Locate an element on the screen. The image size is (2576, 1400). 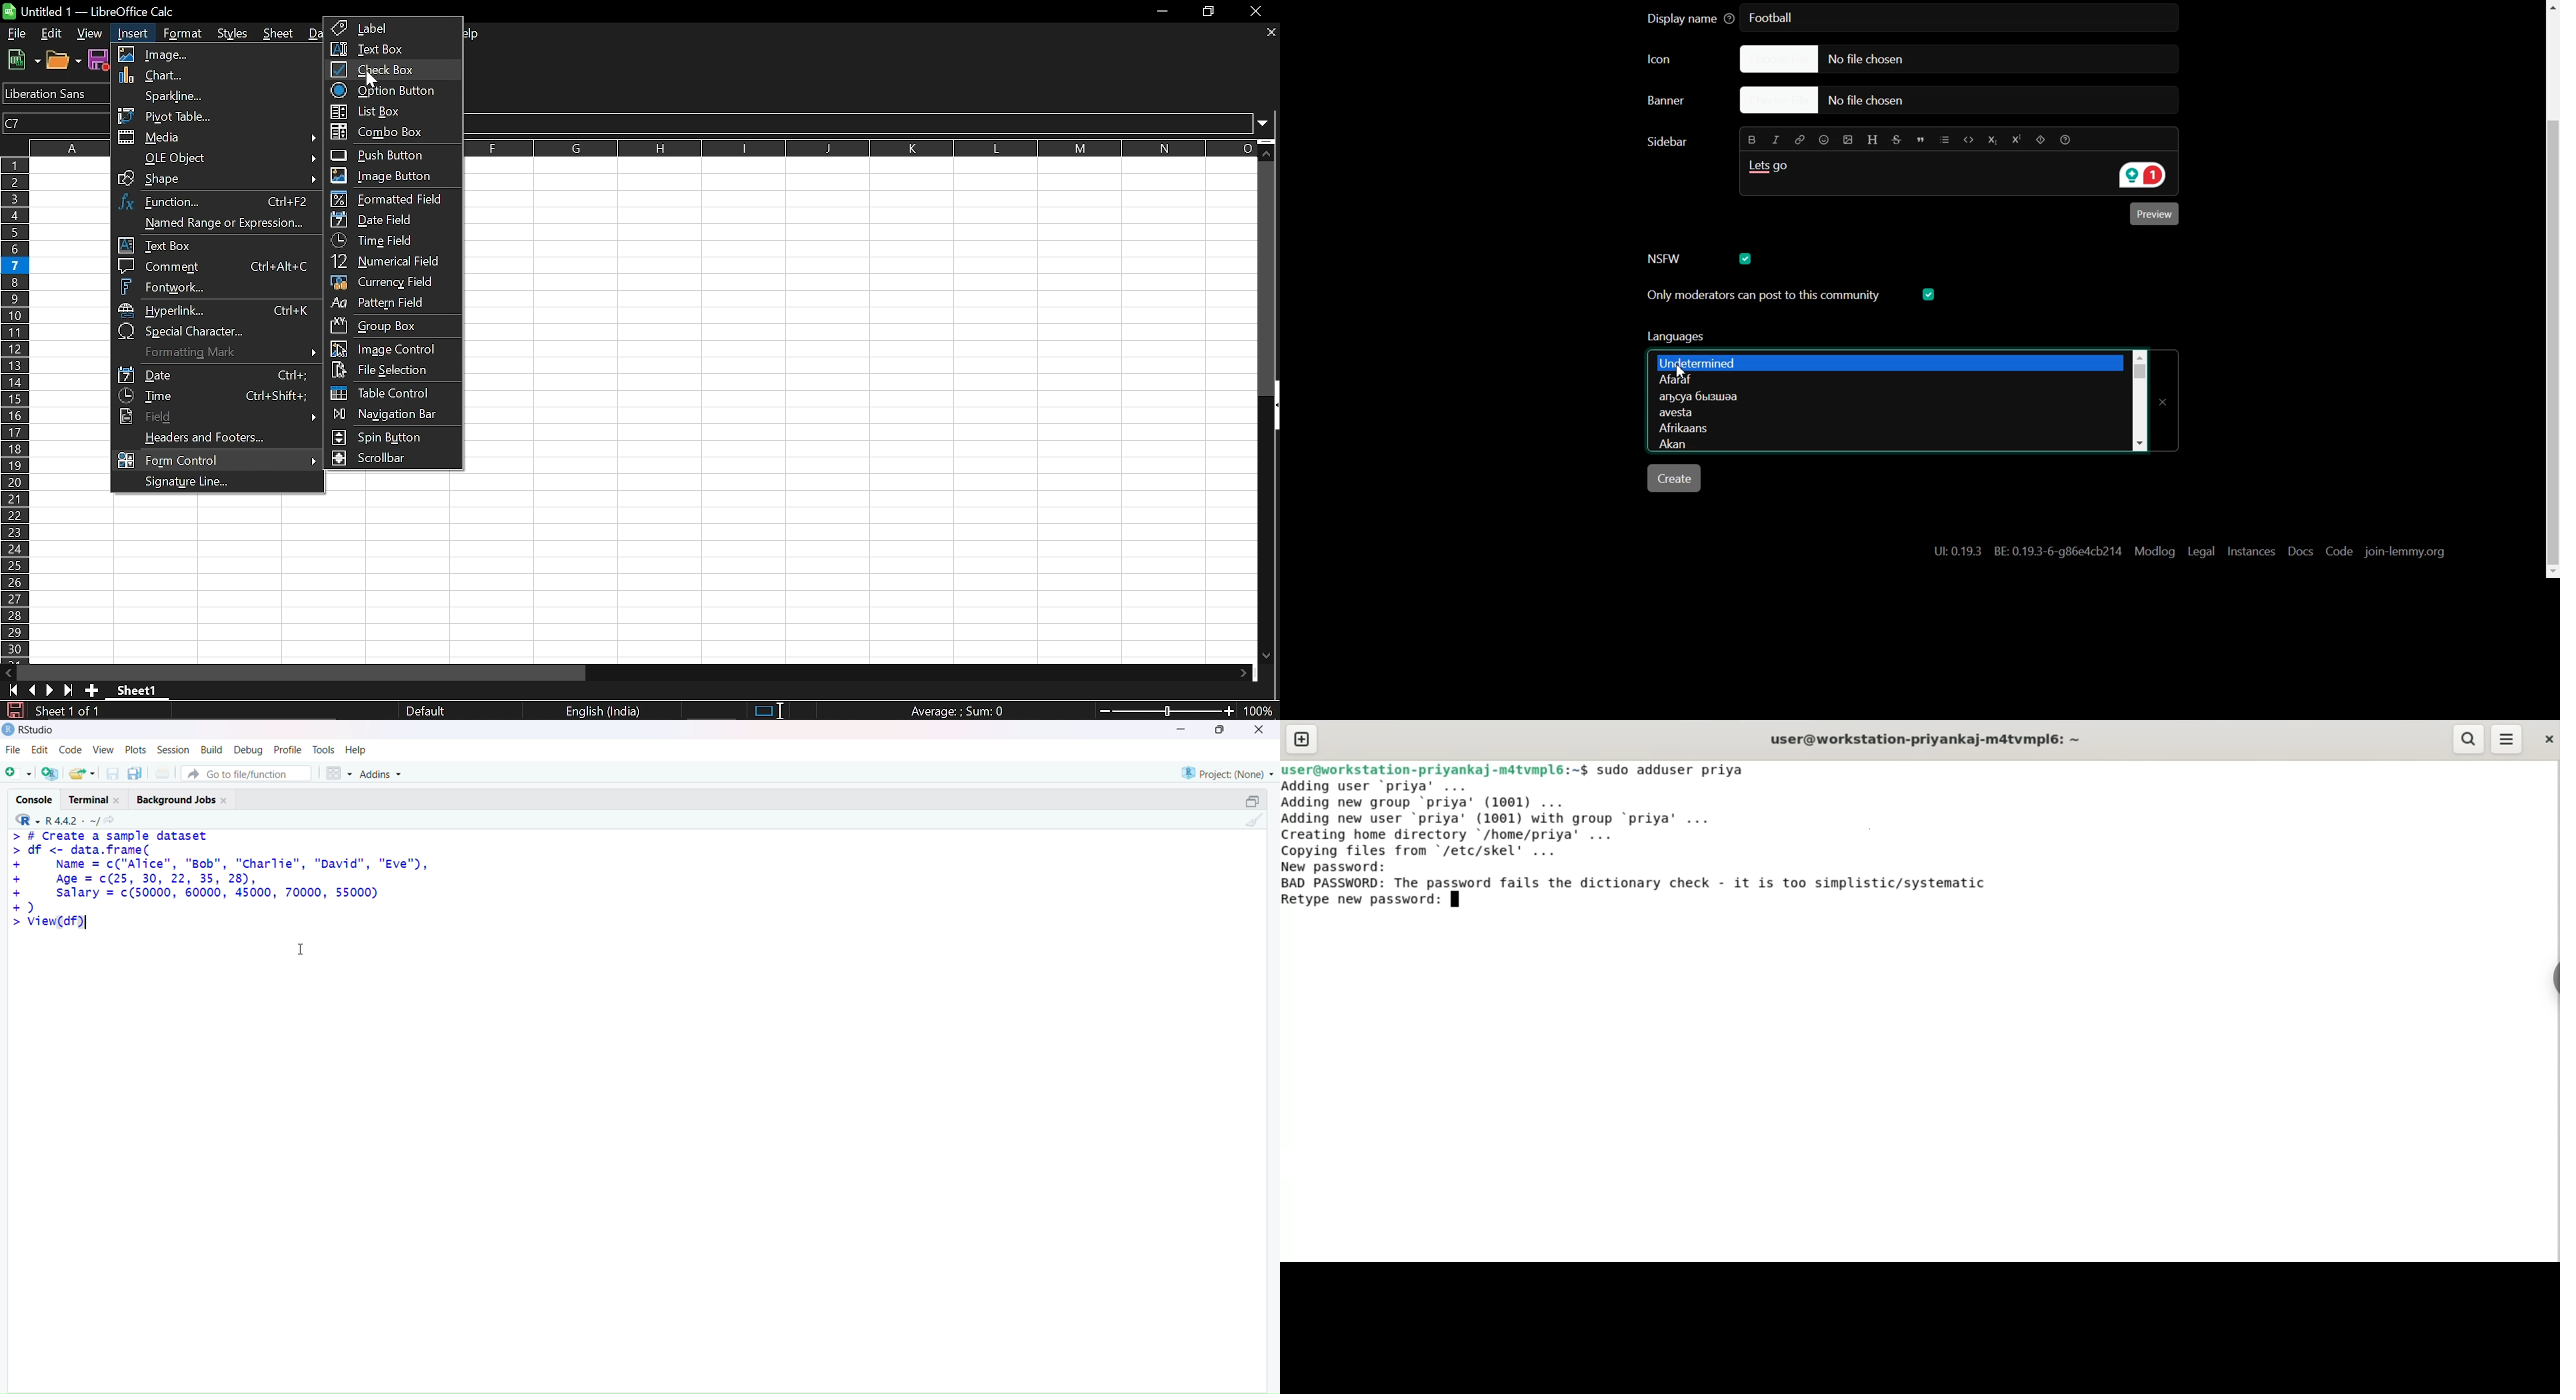
Vertical scroll bar is located at coordinates (2139, 399).